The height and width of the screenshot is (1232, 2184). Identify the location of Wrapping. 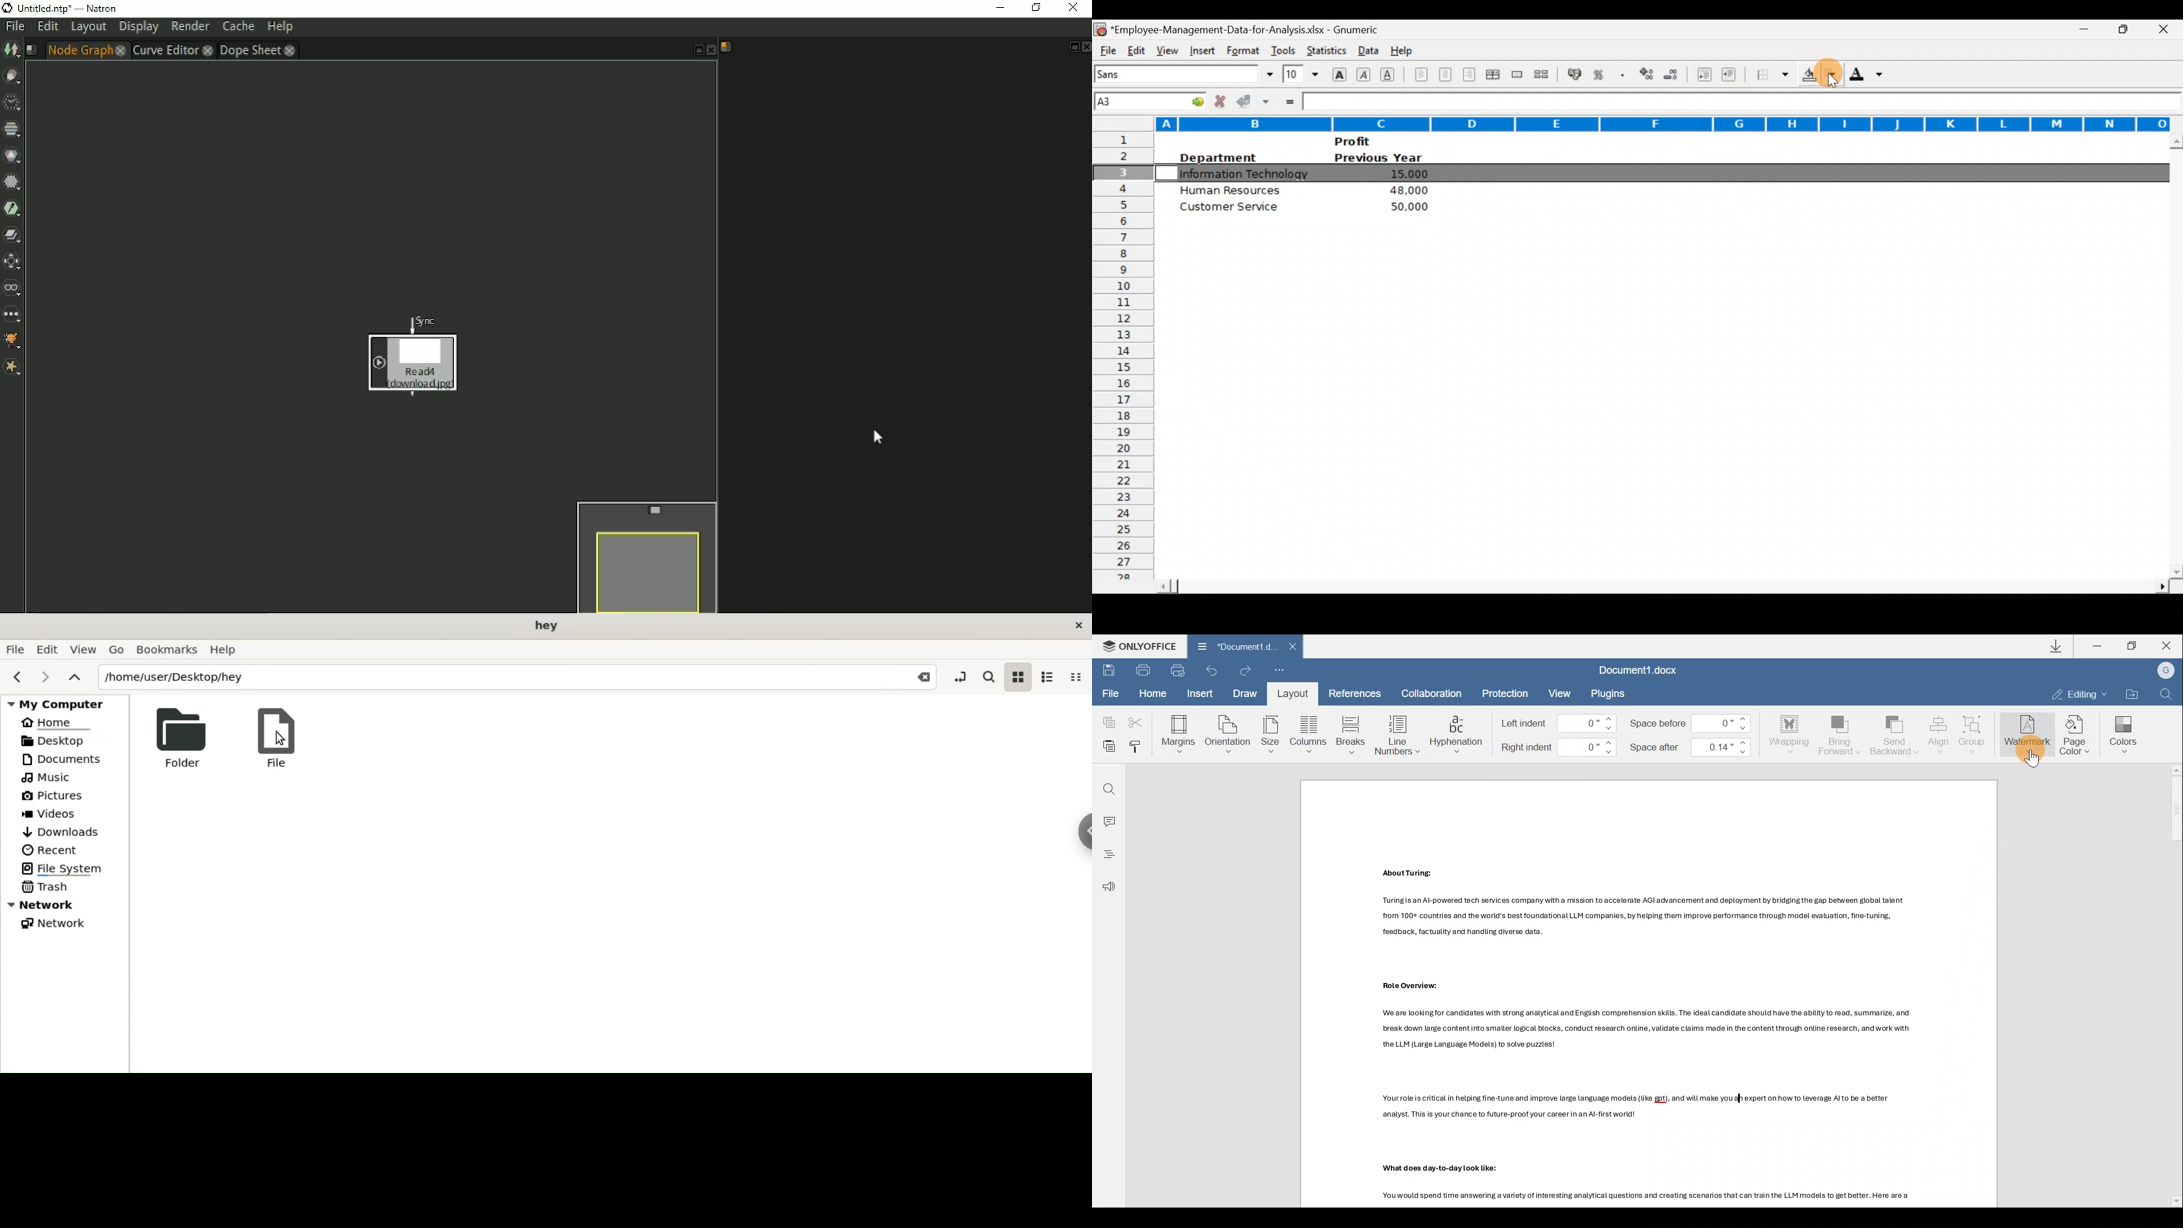
(1787, 735).